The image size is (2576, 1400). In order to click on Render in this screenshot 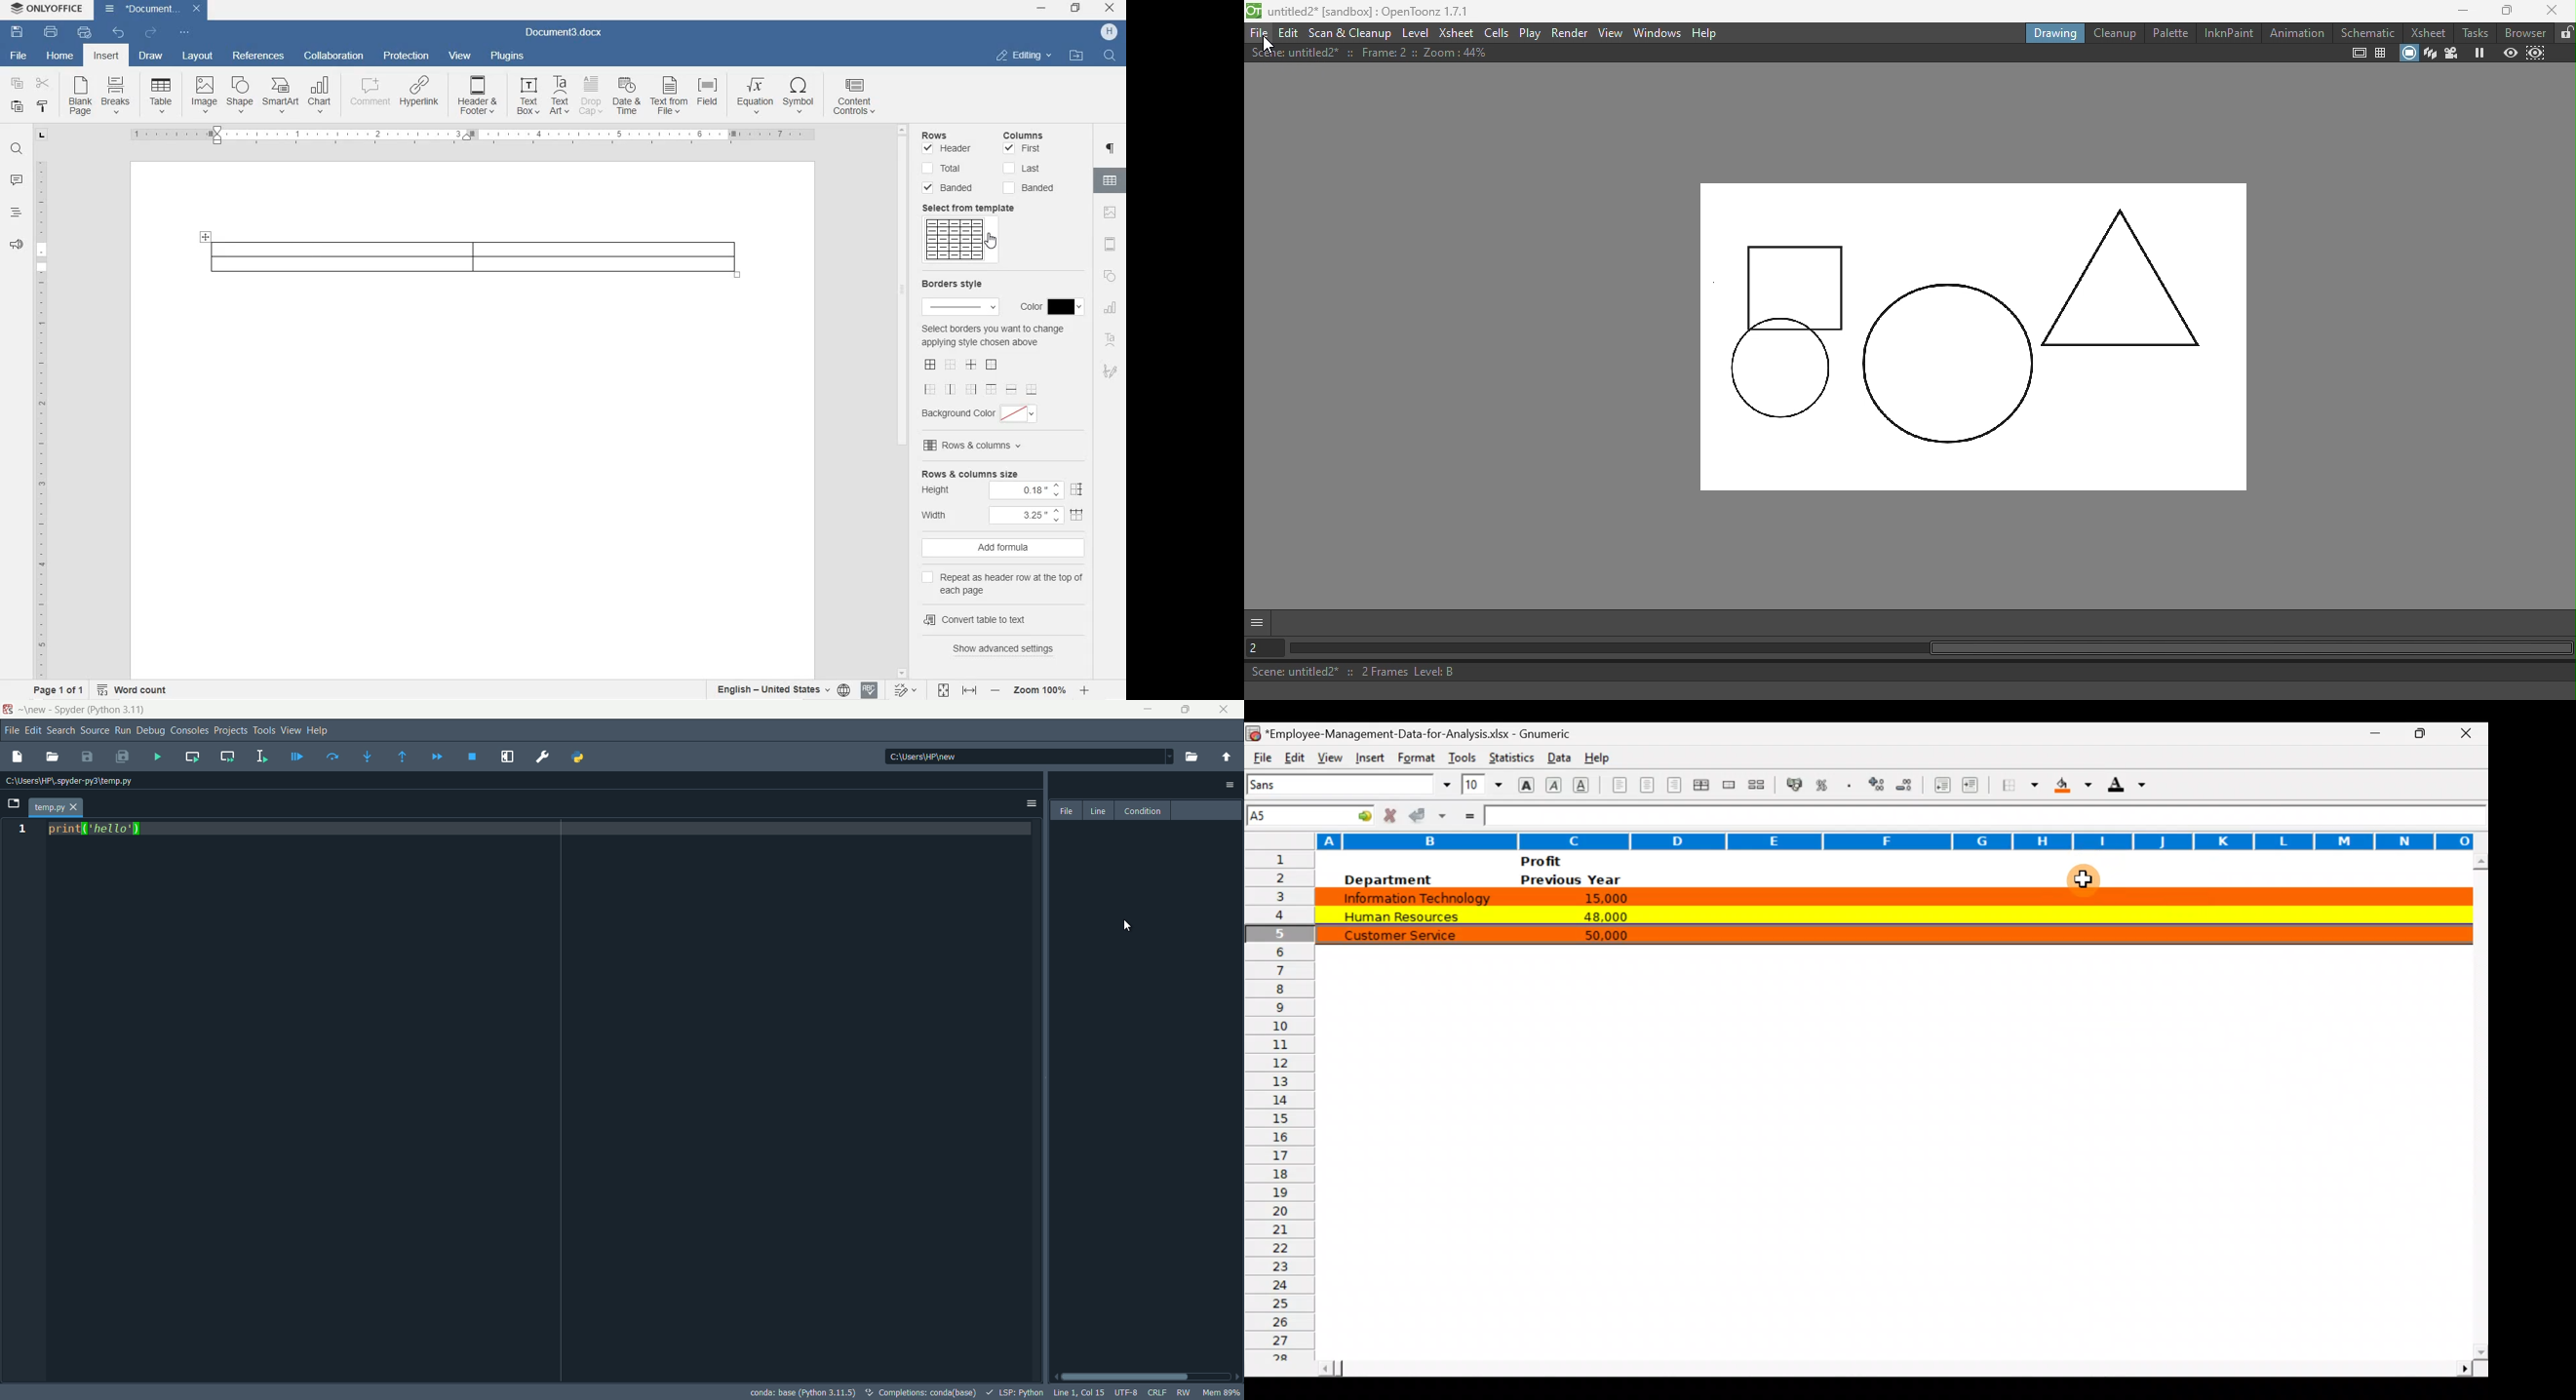, I will do `click(1567, 34)`.